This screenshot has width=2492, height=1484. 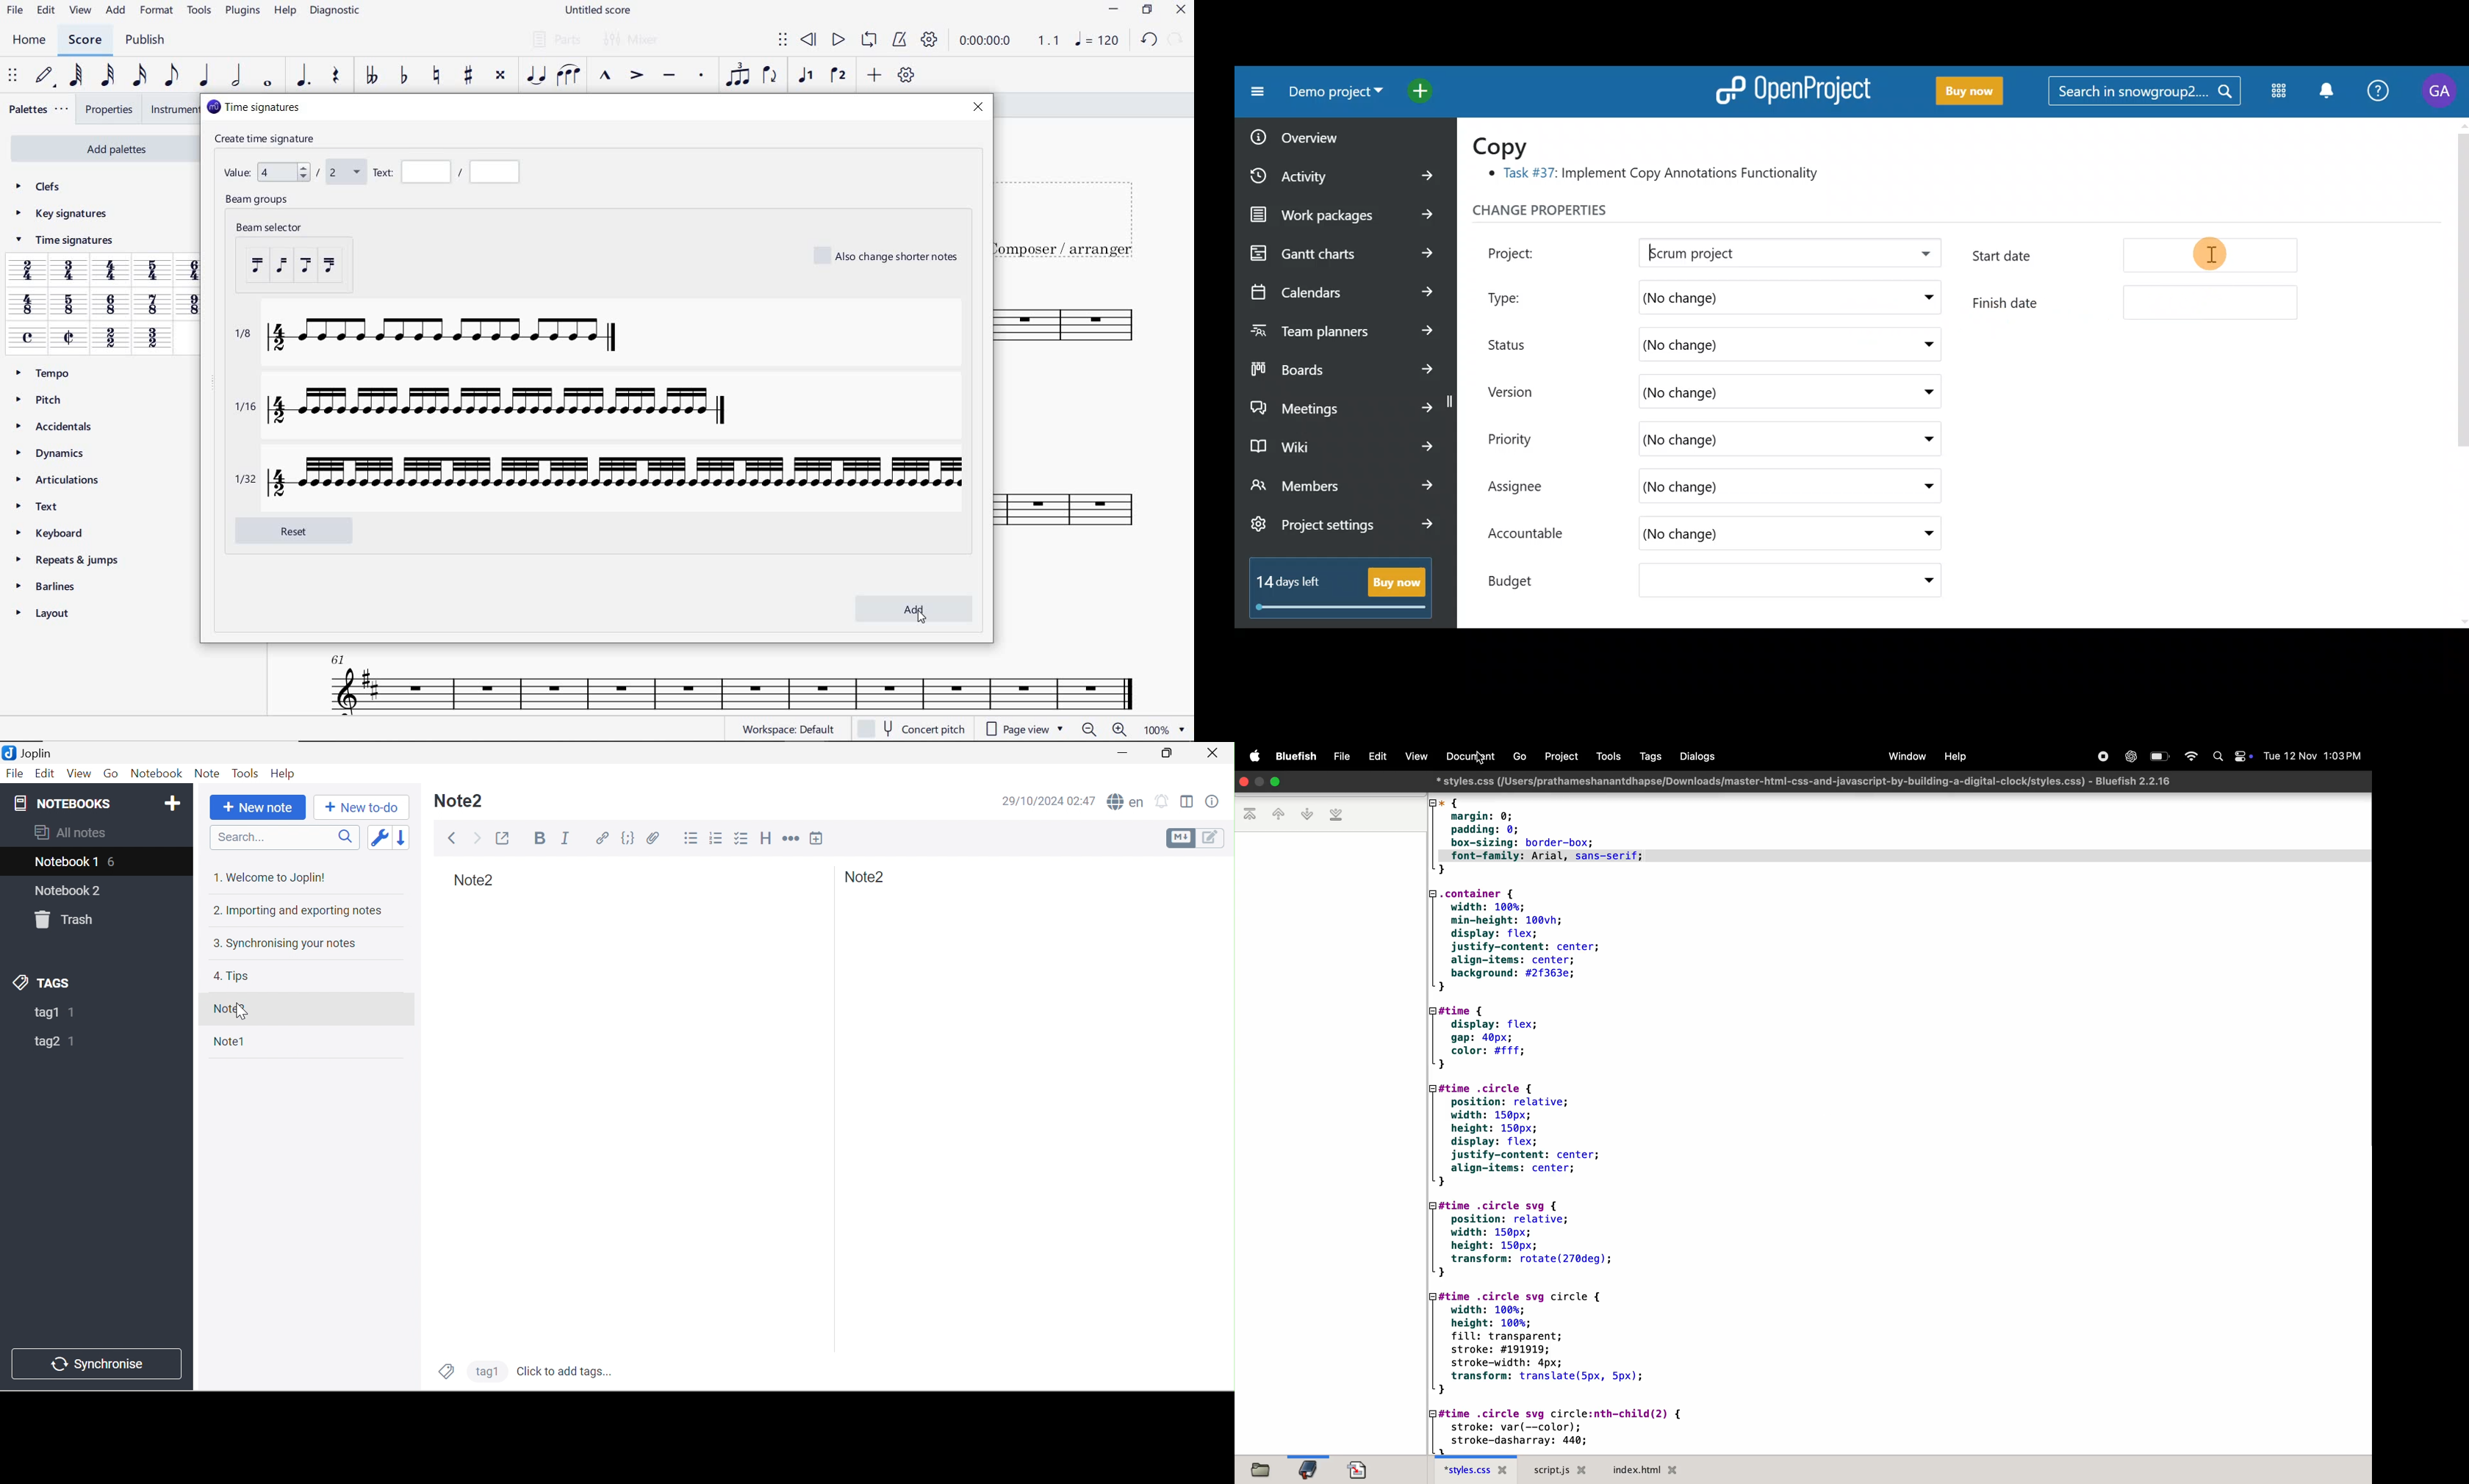 What do you see at coordinates (479, 839) in the screenshot?
I see `Forward` at bounding box center [479, 839].